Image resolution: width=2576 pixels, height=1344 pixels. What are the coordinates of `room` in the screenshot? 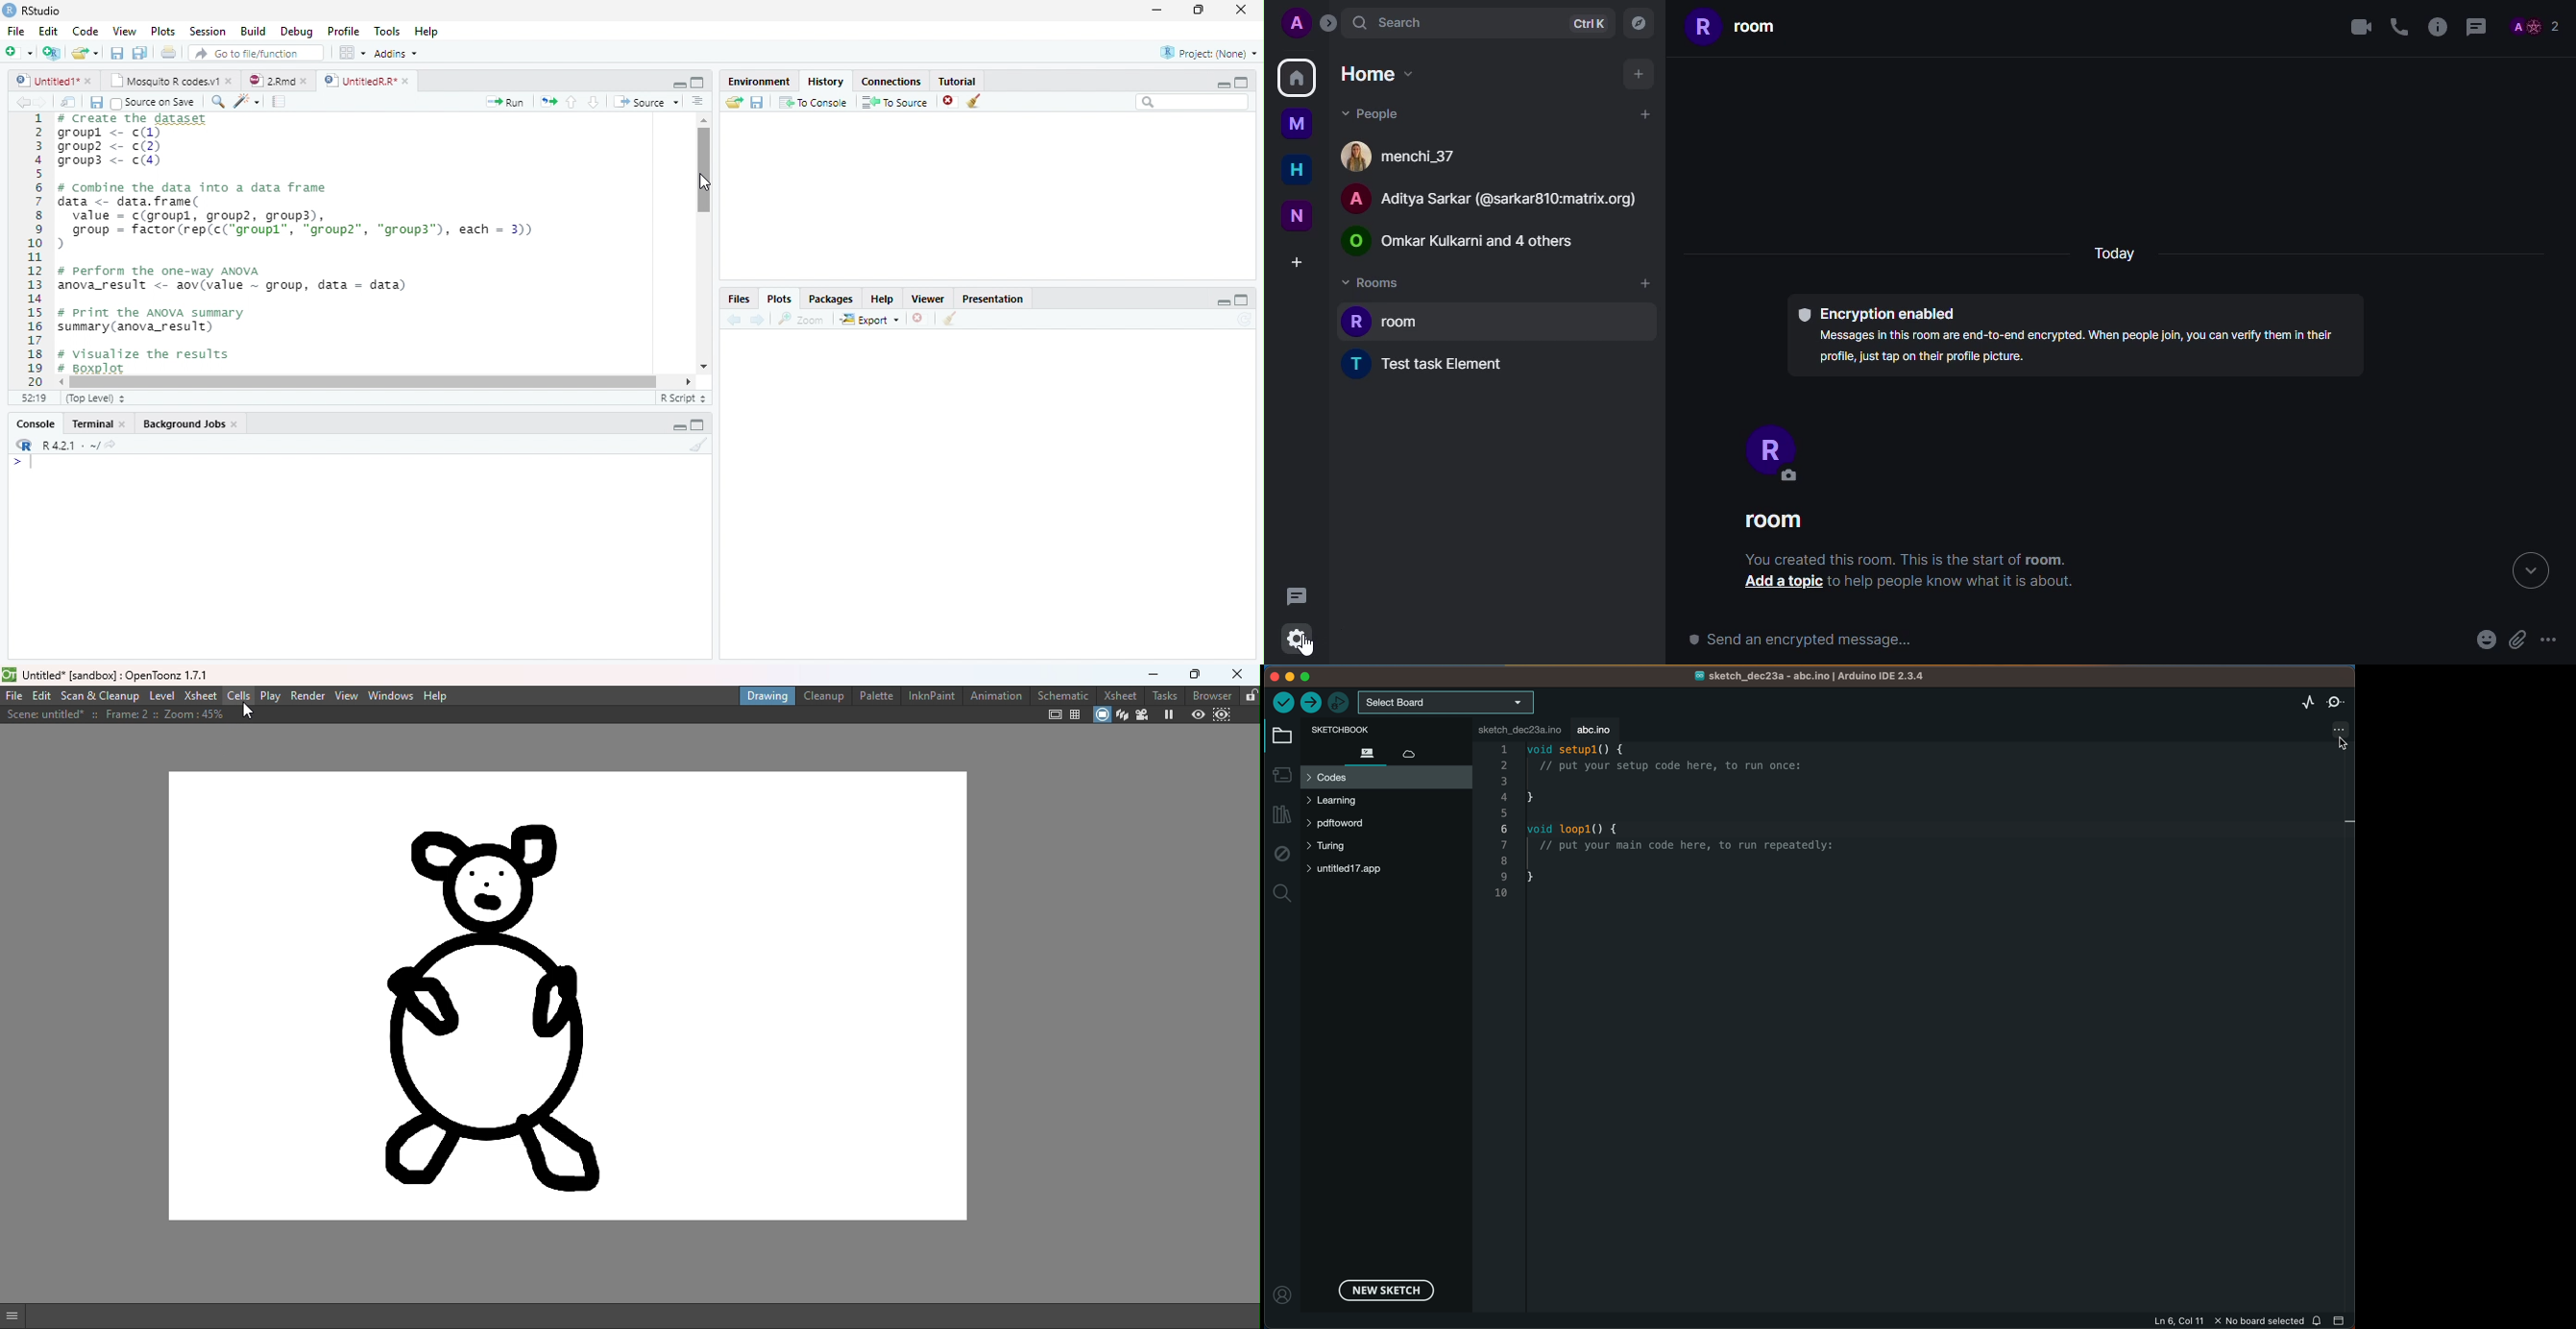 It's located at (1734, 26).